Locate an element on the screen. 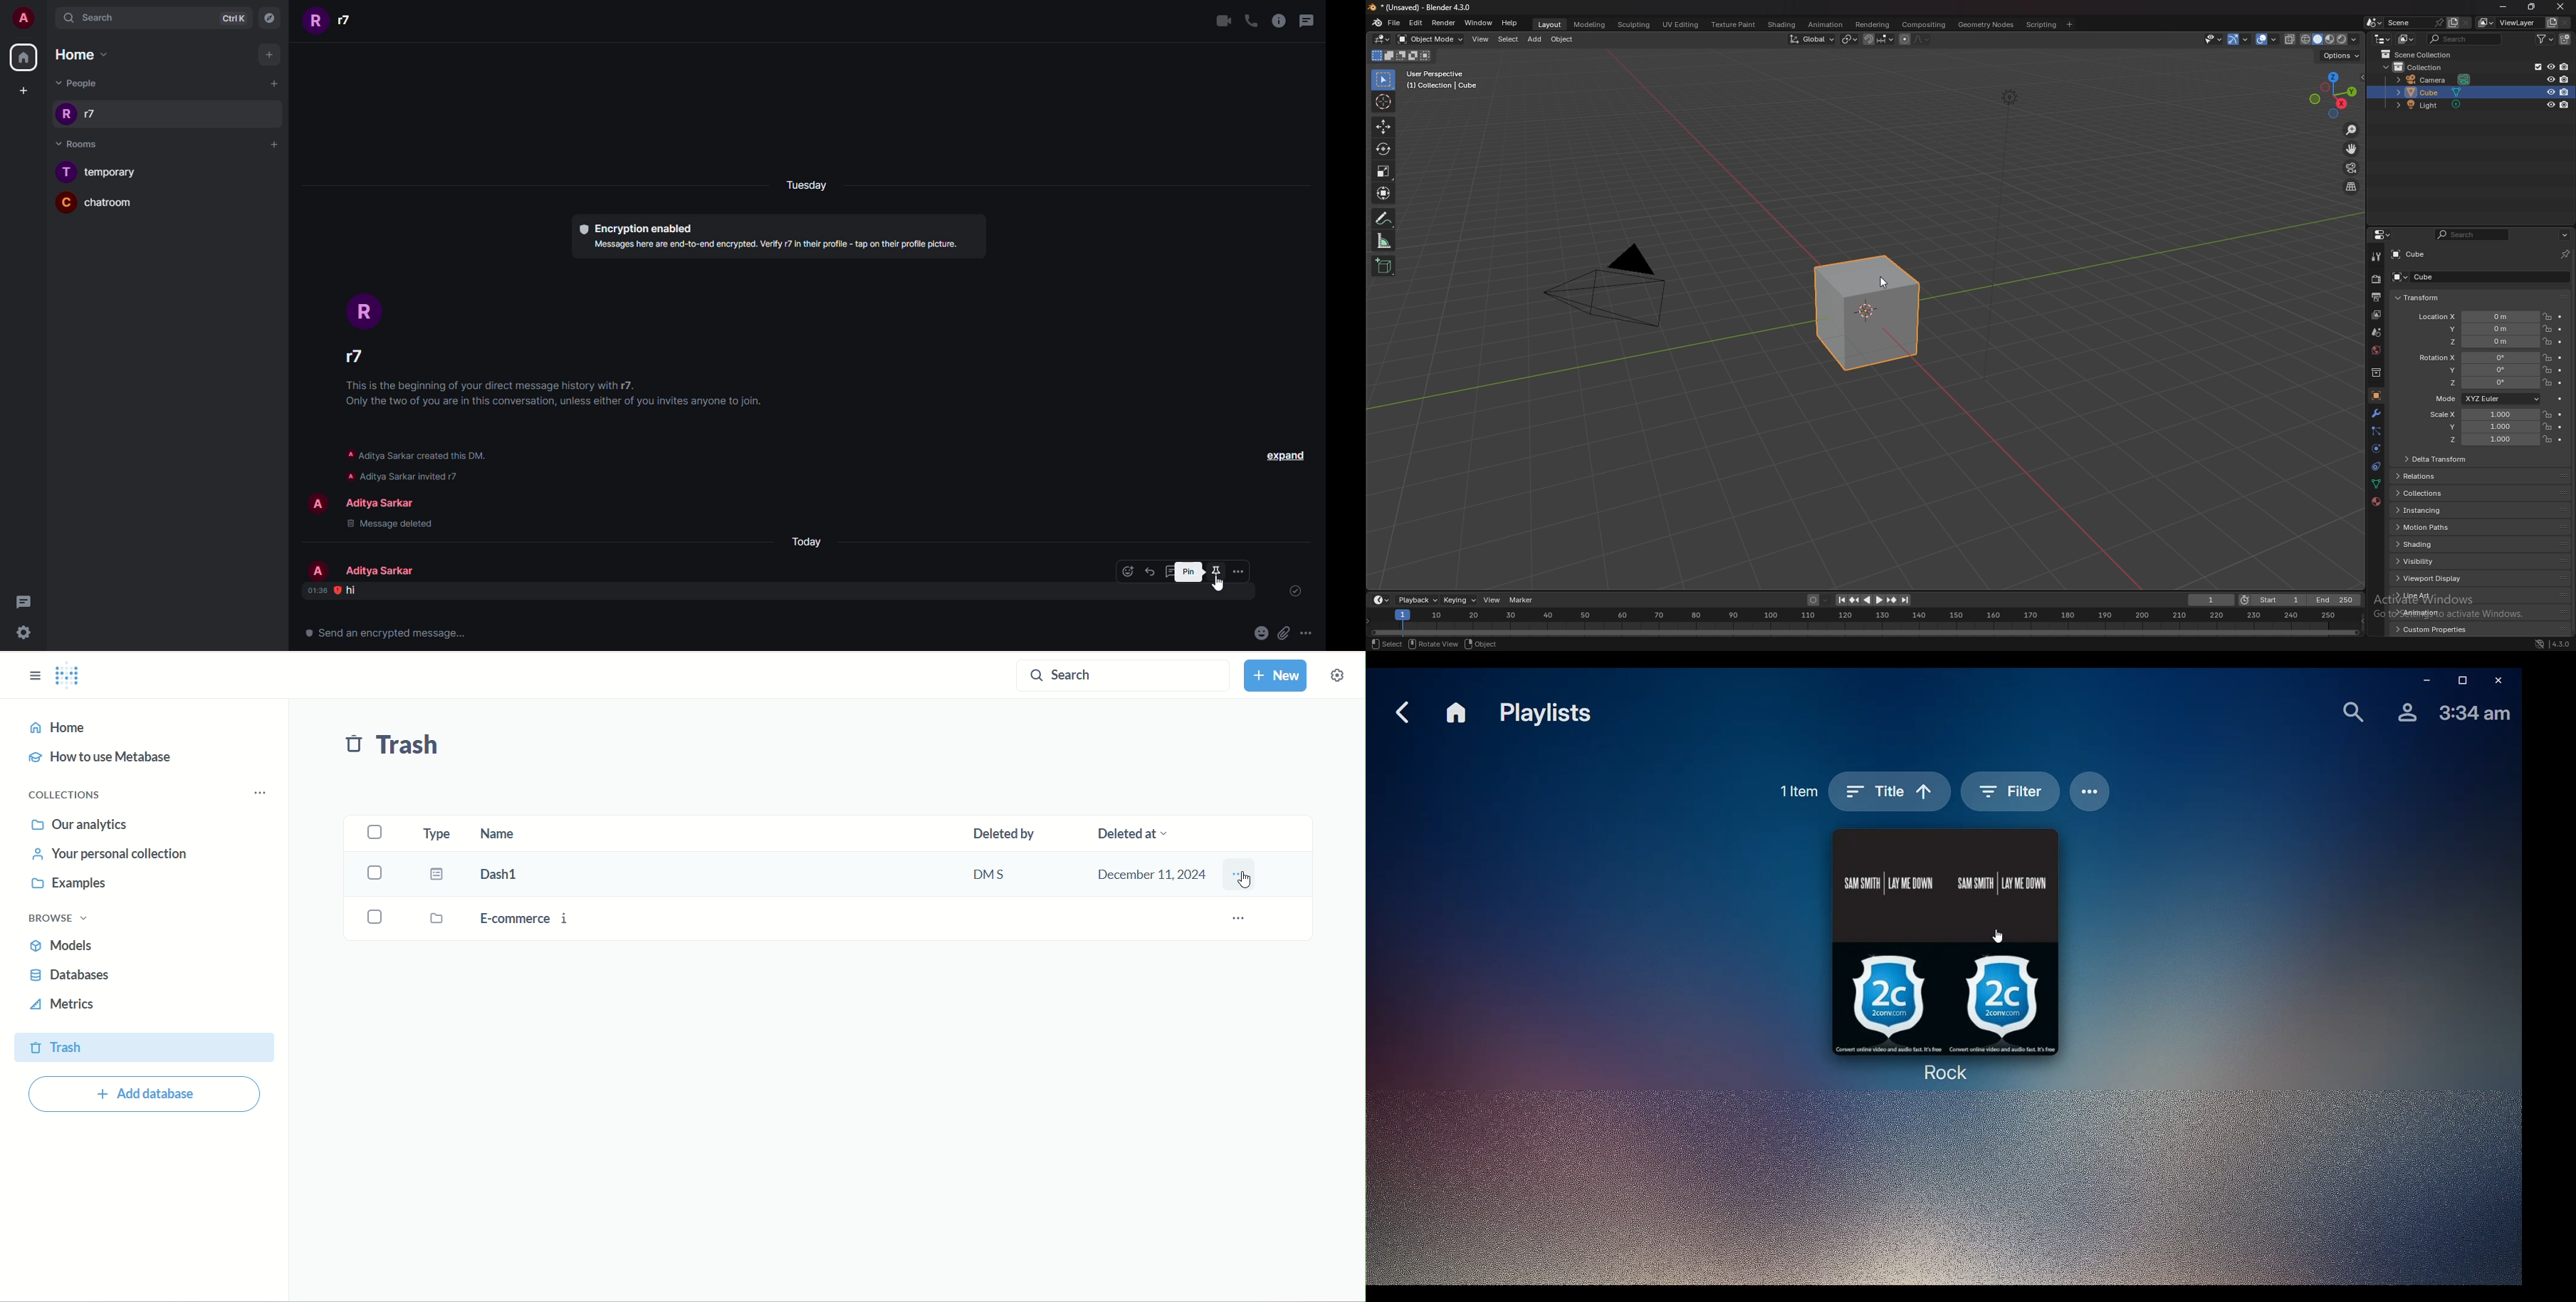 This screenshot has width=2576, height=1316. lock is located at coordinates (2547, 426).